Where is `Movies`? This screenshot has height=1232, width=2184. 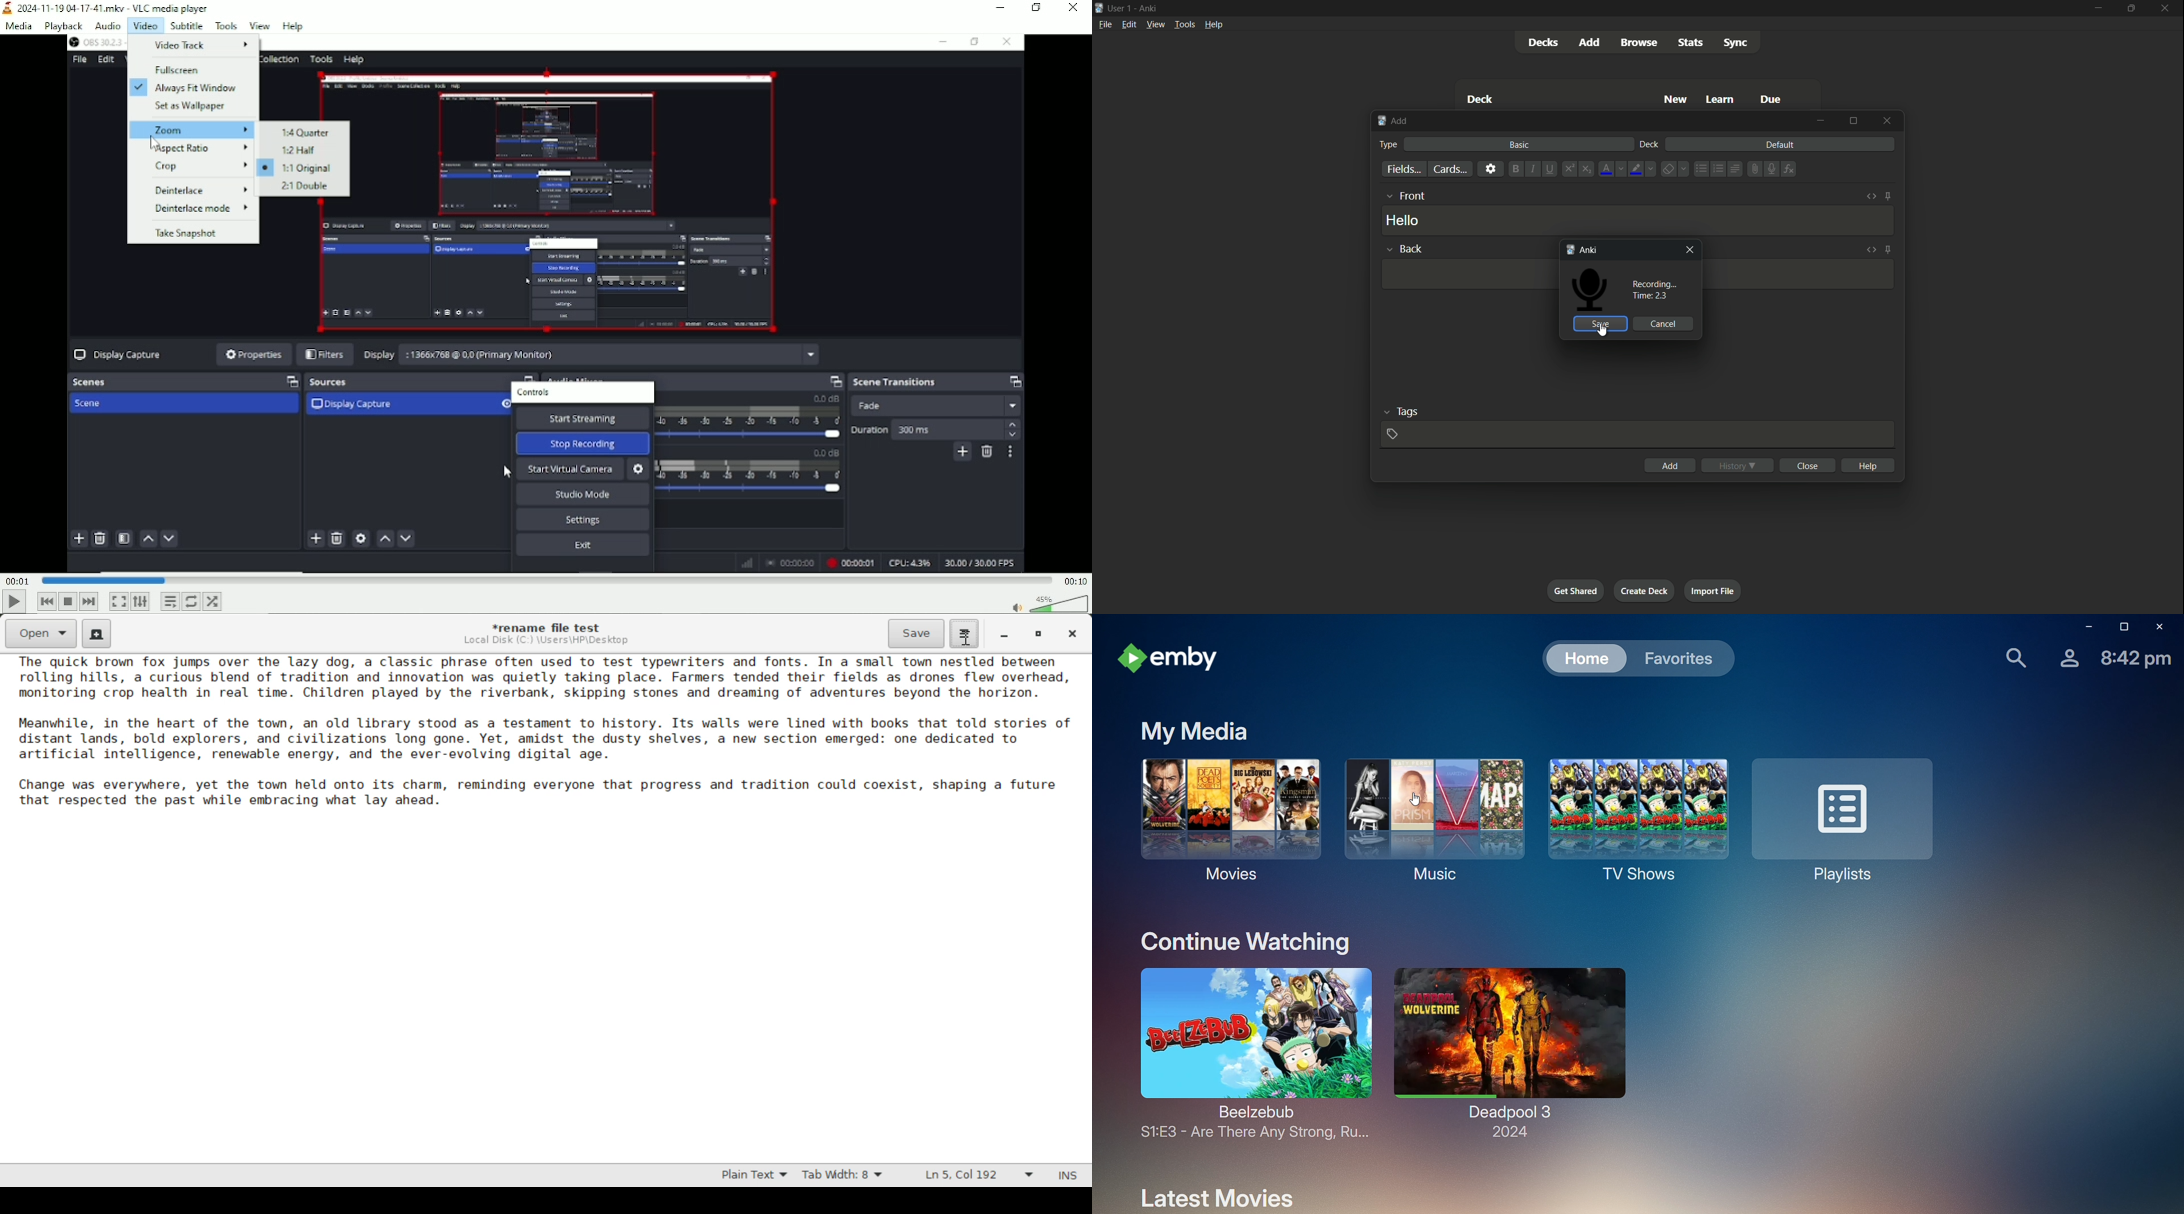 Movies is located at coordinates (1220, 822).